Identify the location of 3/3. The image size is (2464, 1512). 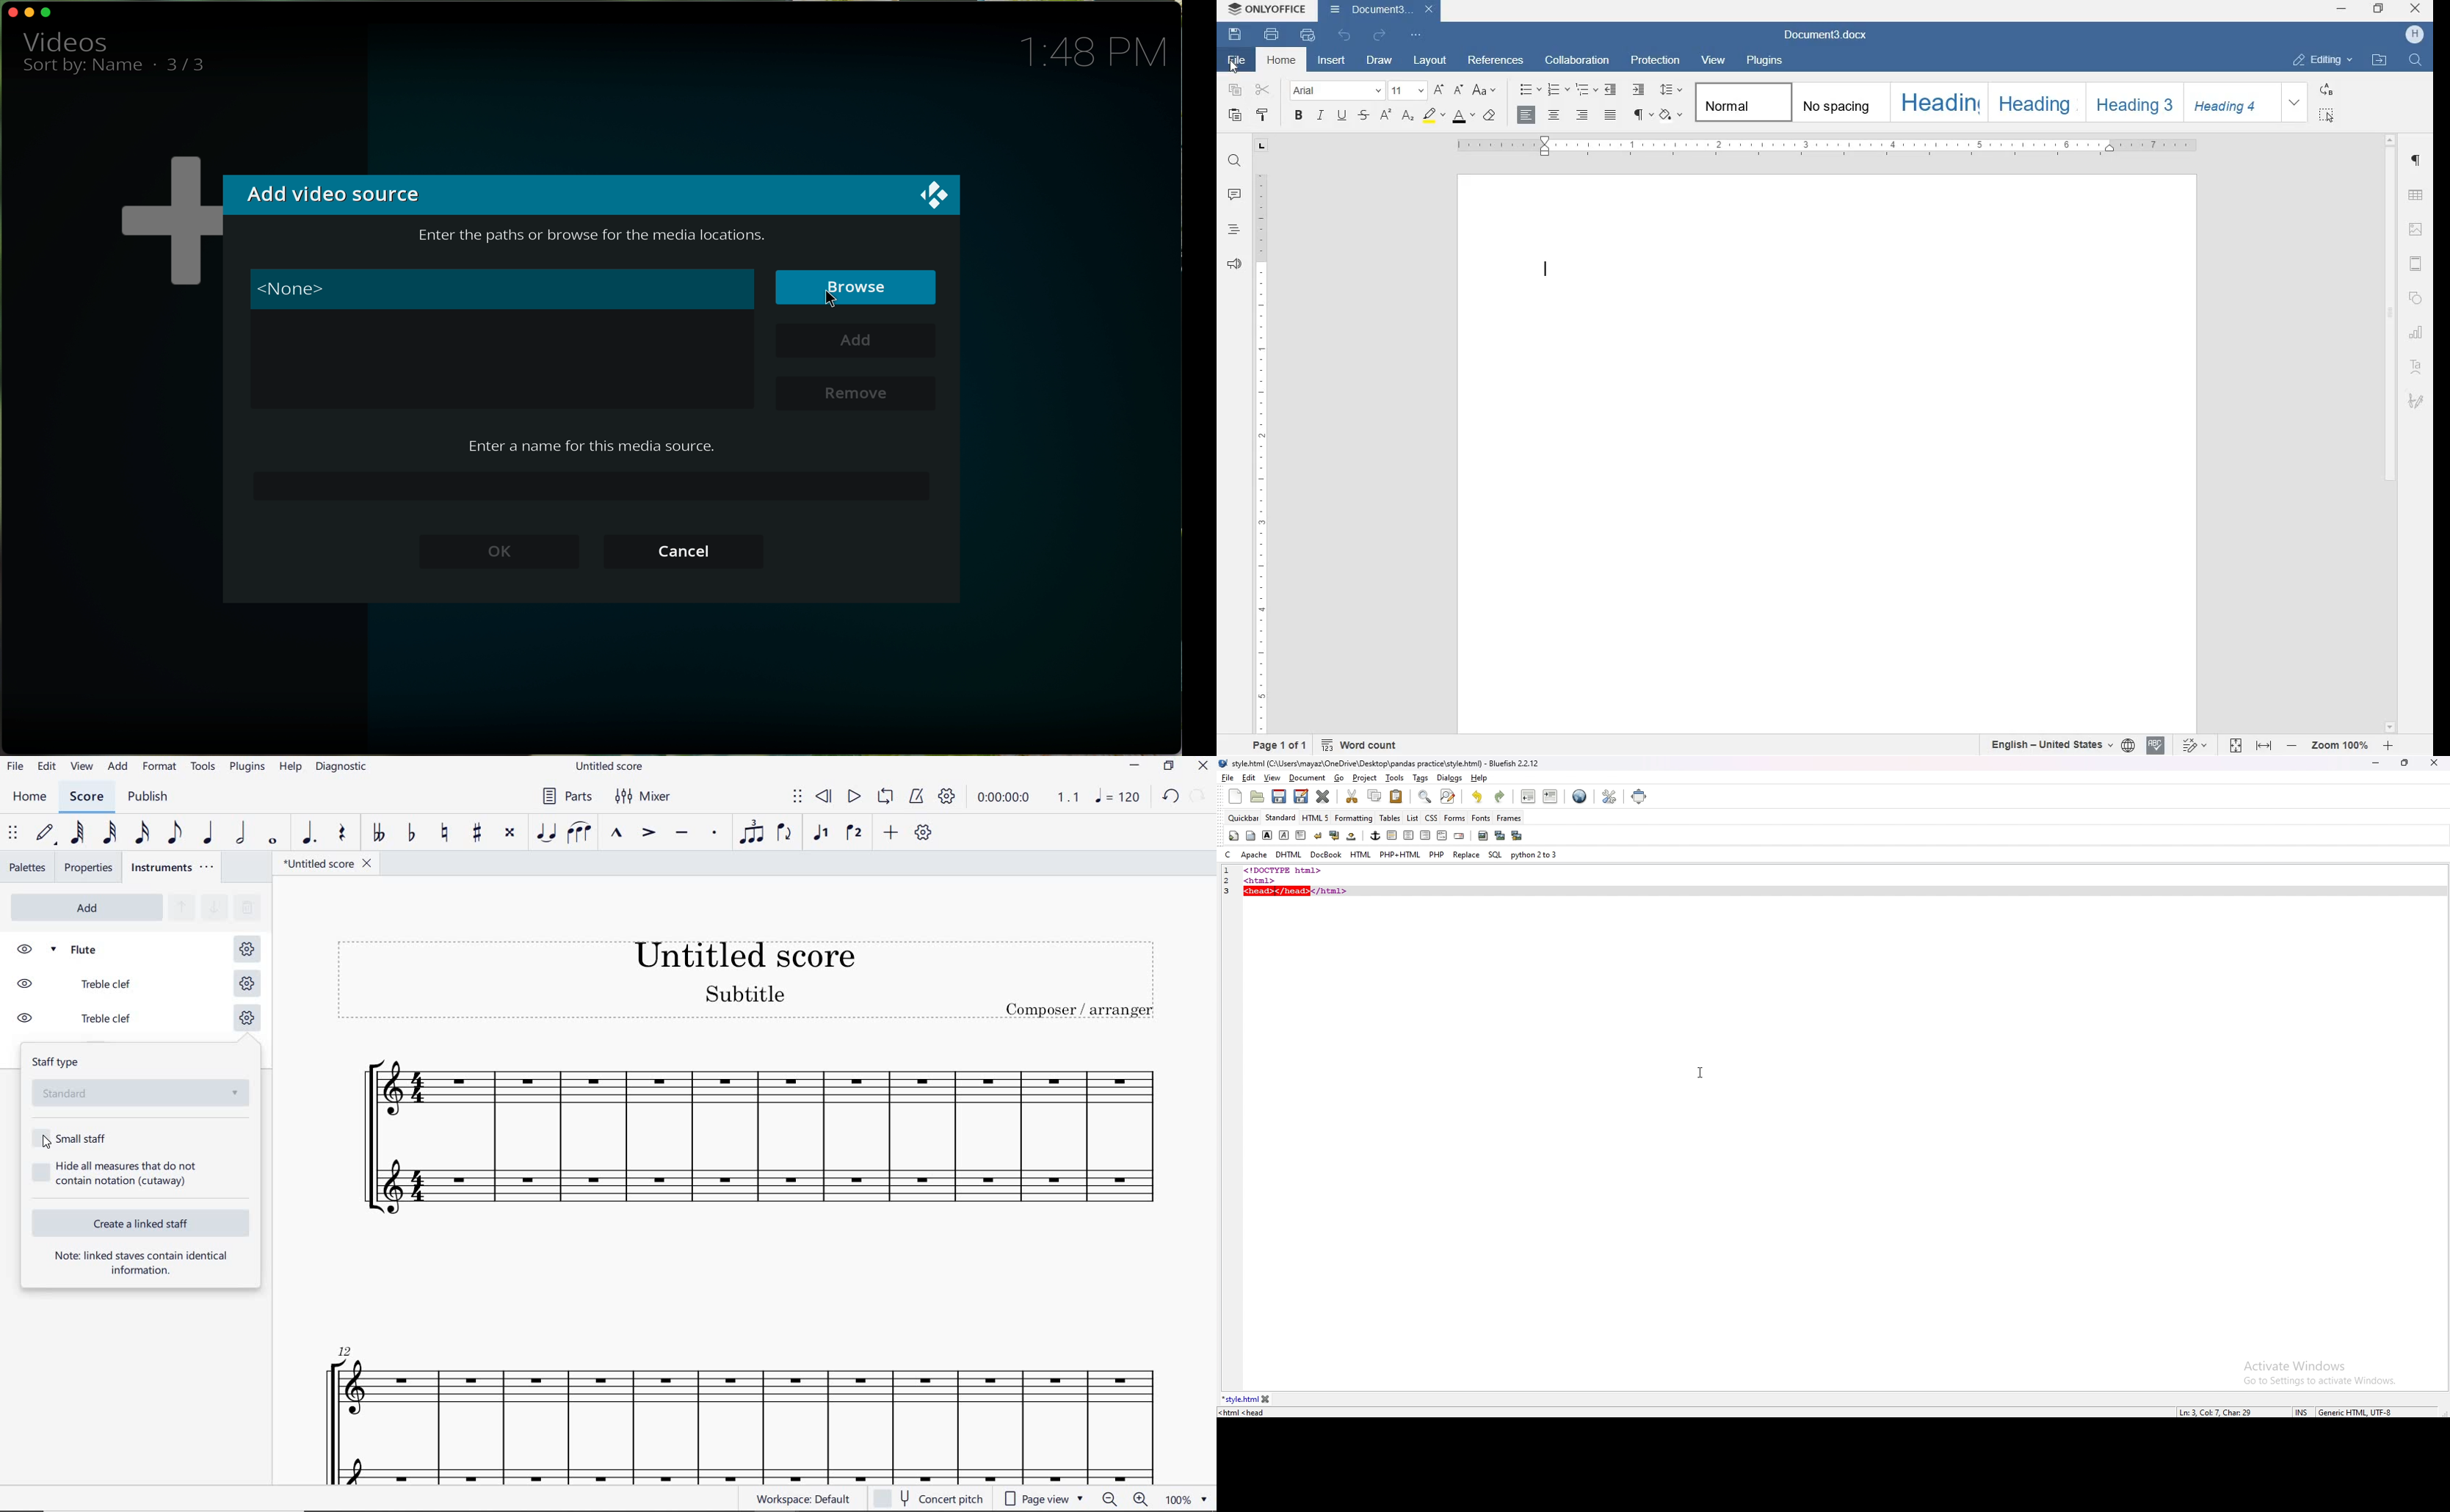
(194, 66).